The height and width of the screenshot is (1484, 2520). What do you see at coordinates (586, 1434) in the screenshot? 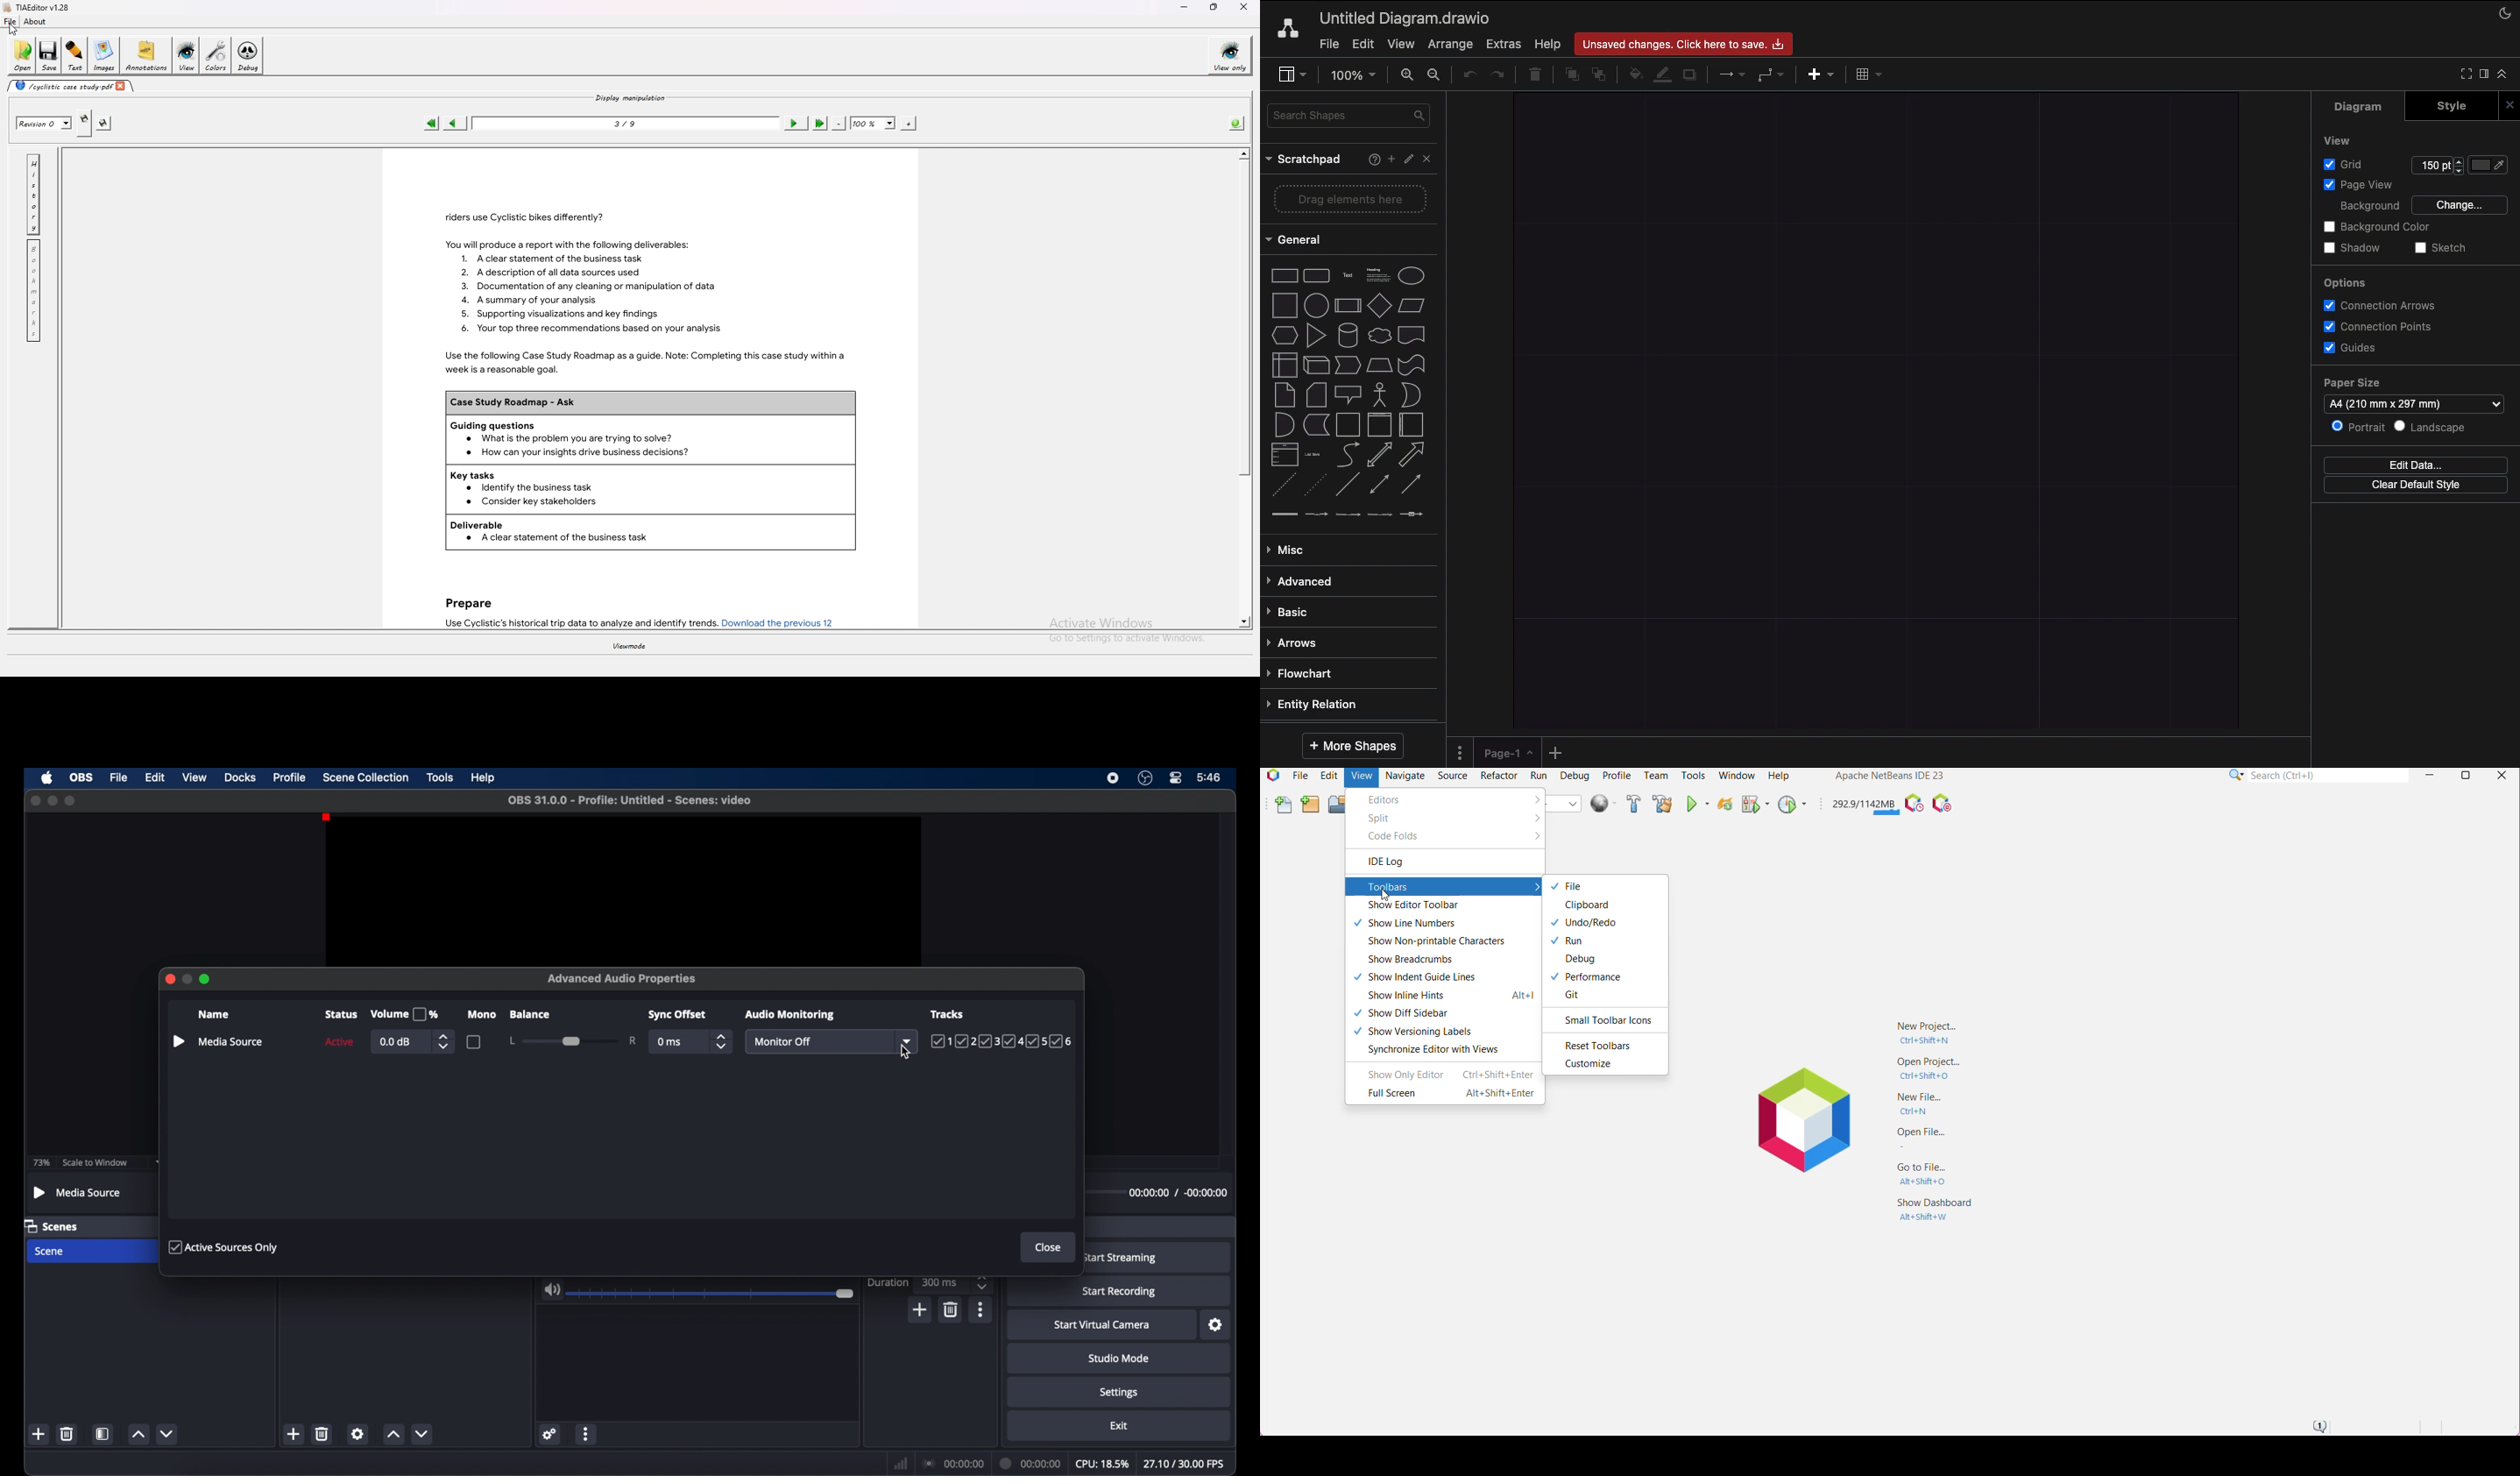
I see `more options` at bounding box center [586, 1434].